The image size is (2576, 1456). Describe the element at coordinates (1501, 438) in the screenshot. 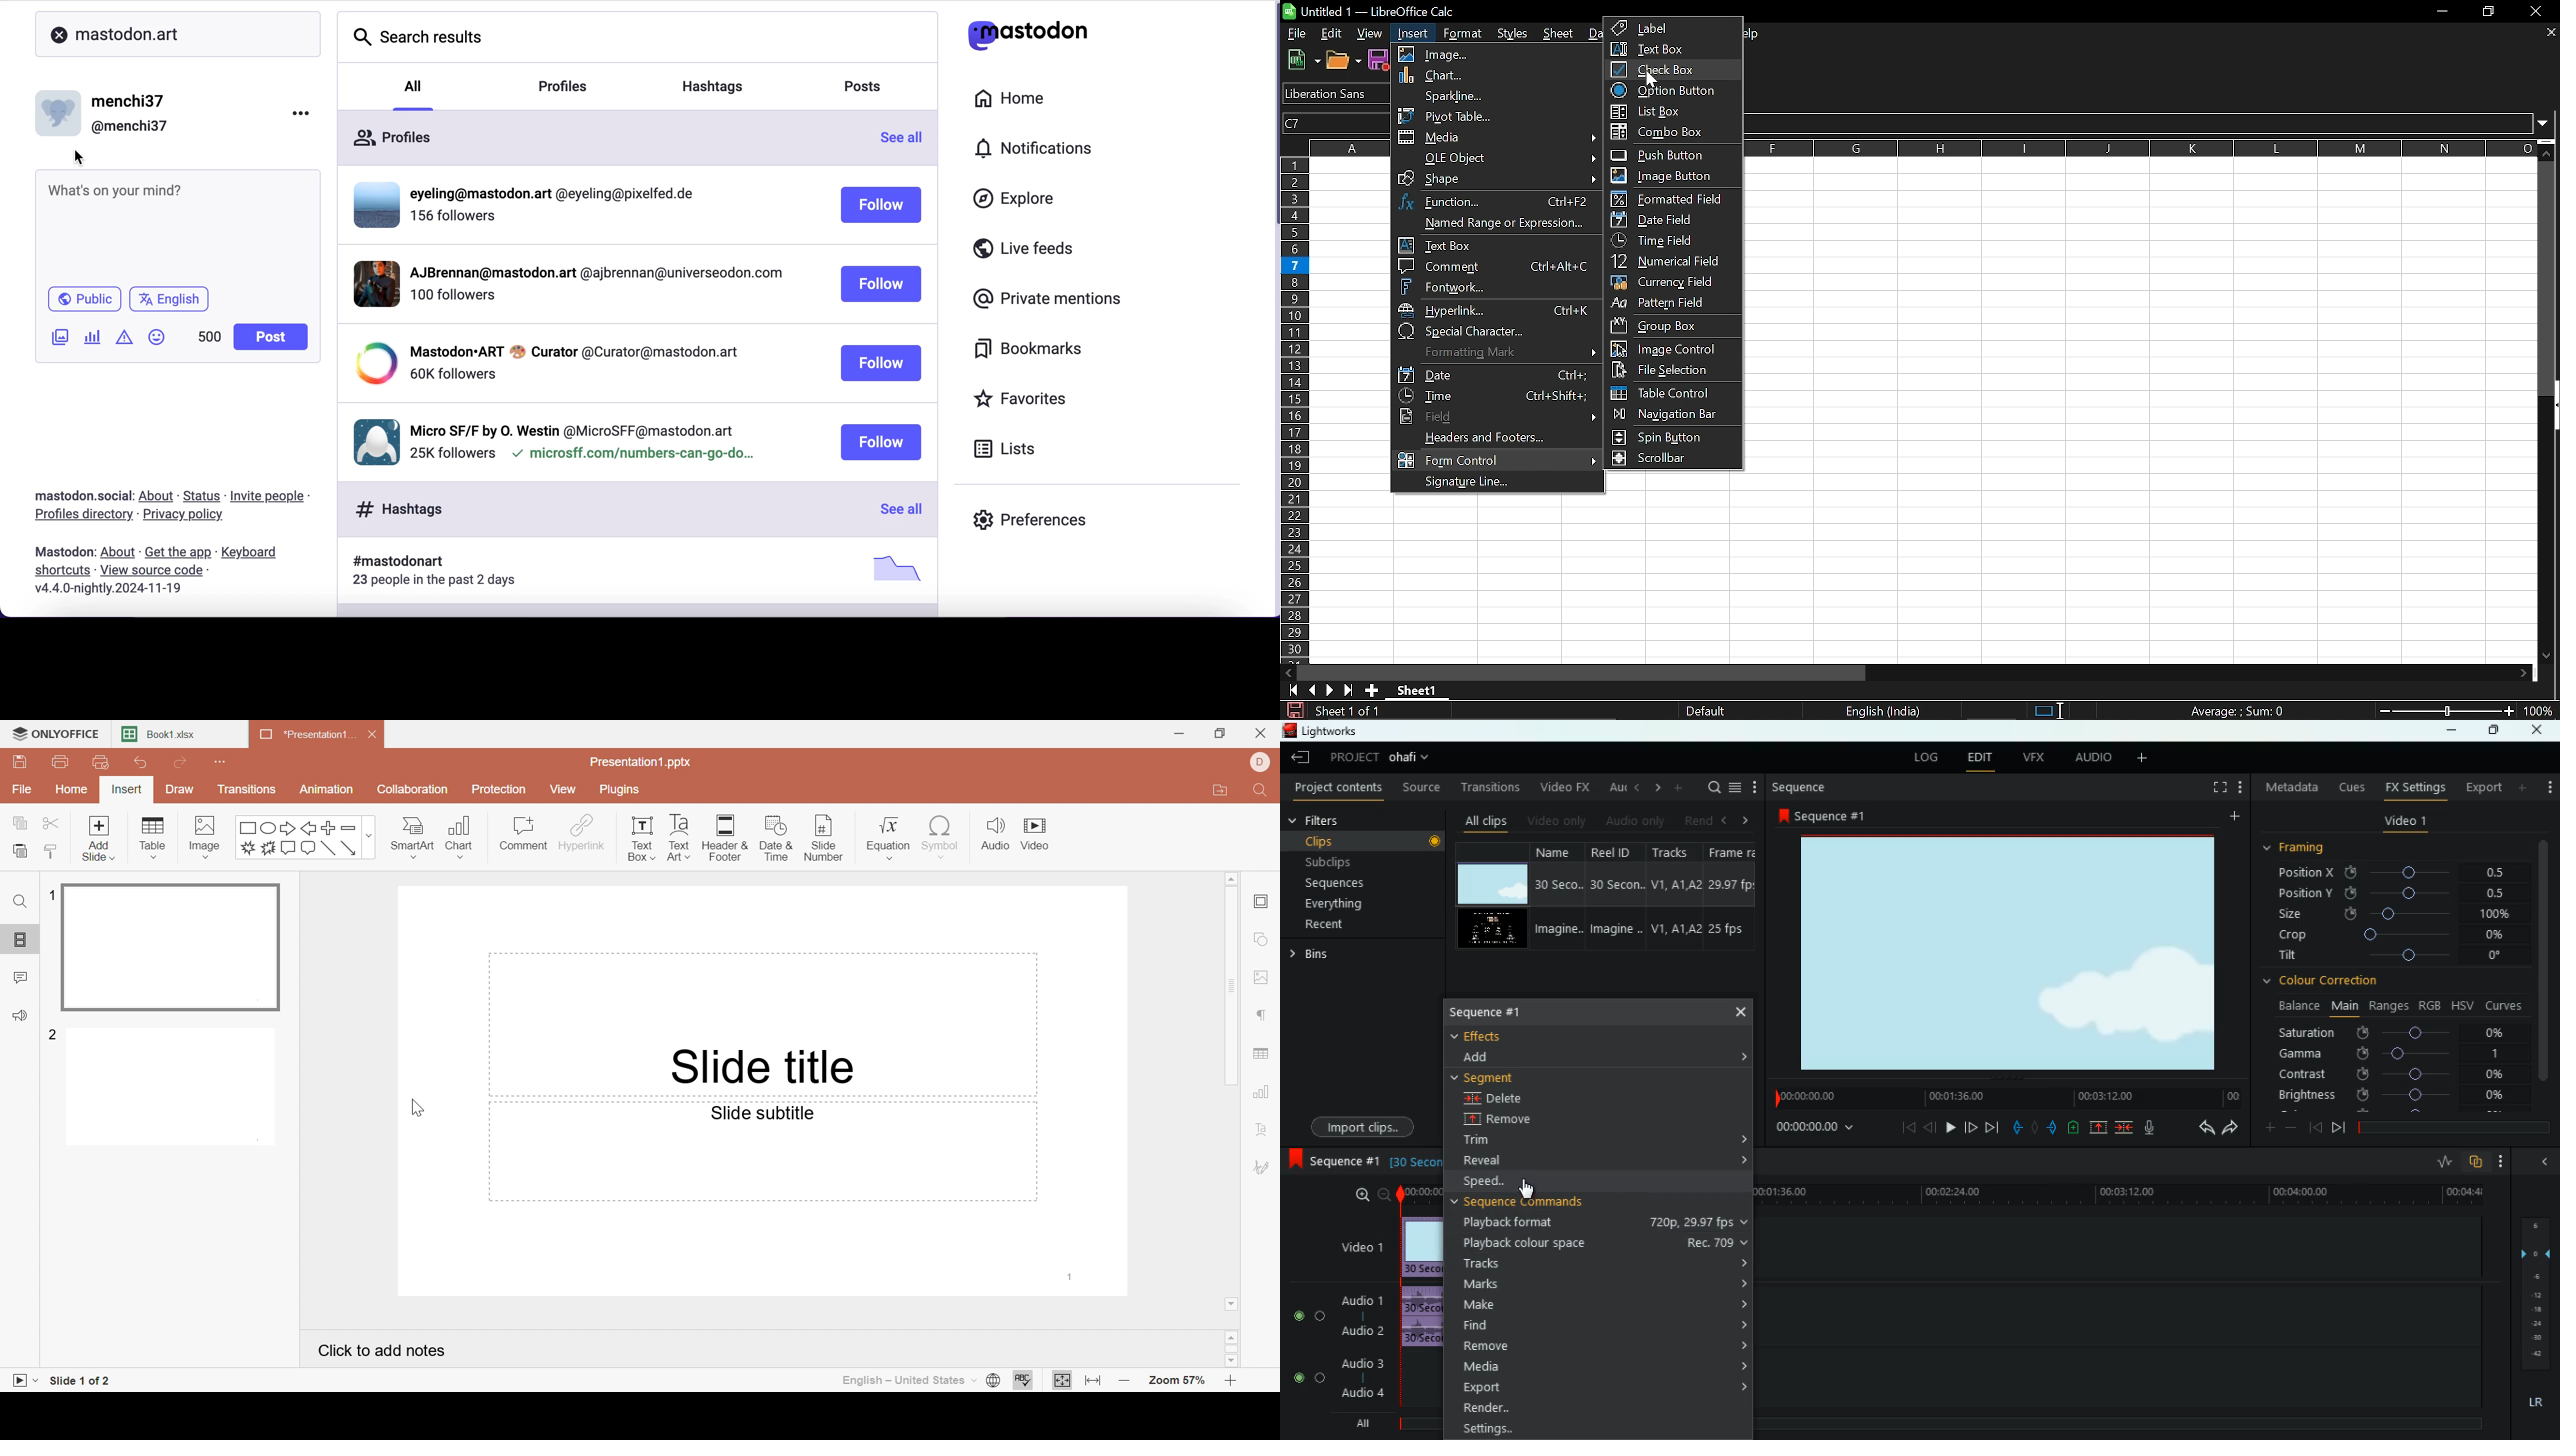

I see `Headers and footers` at that location.